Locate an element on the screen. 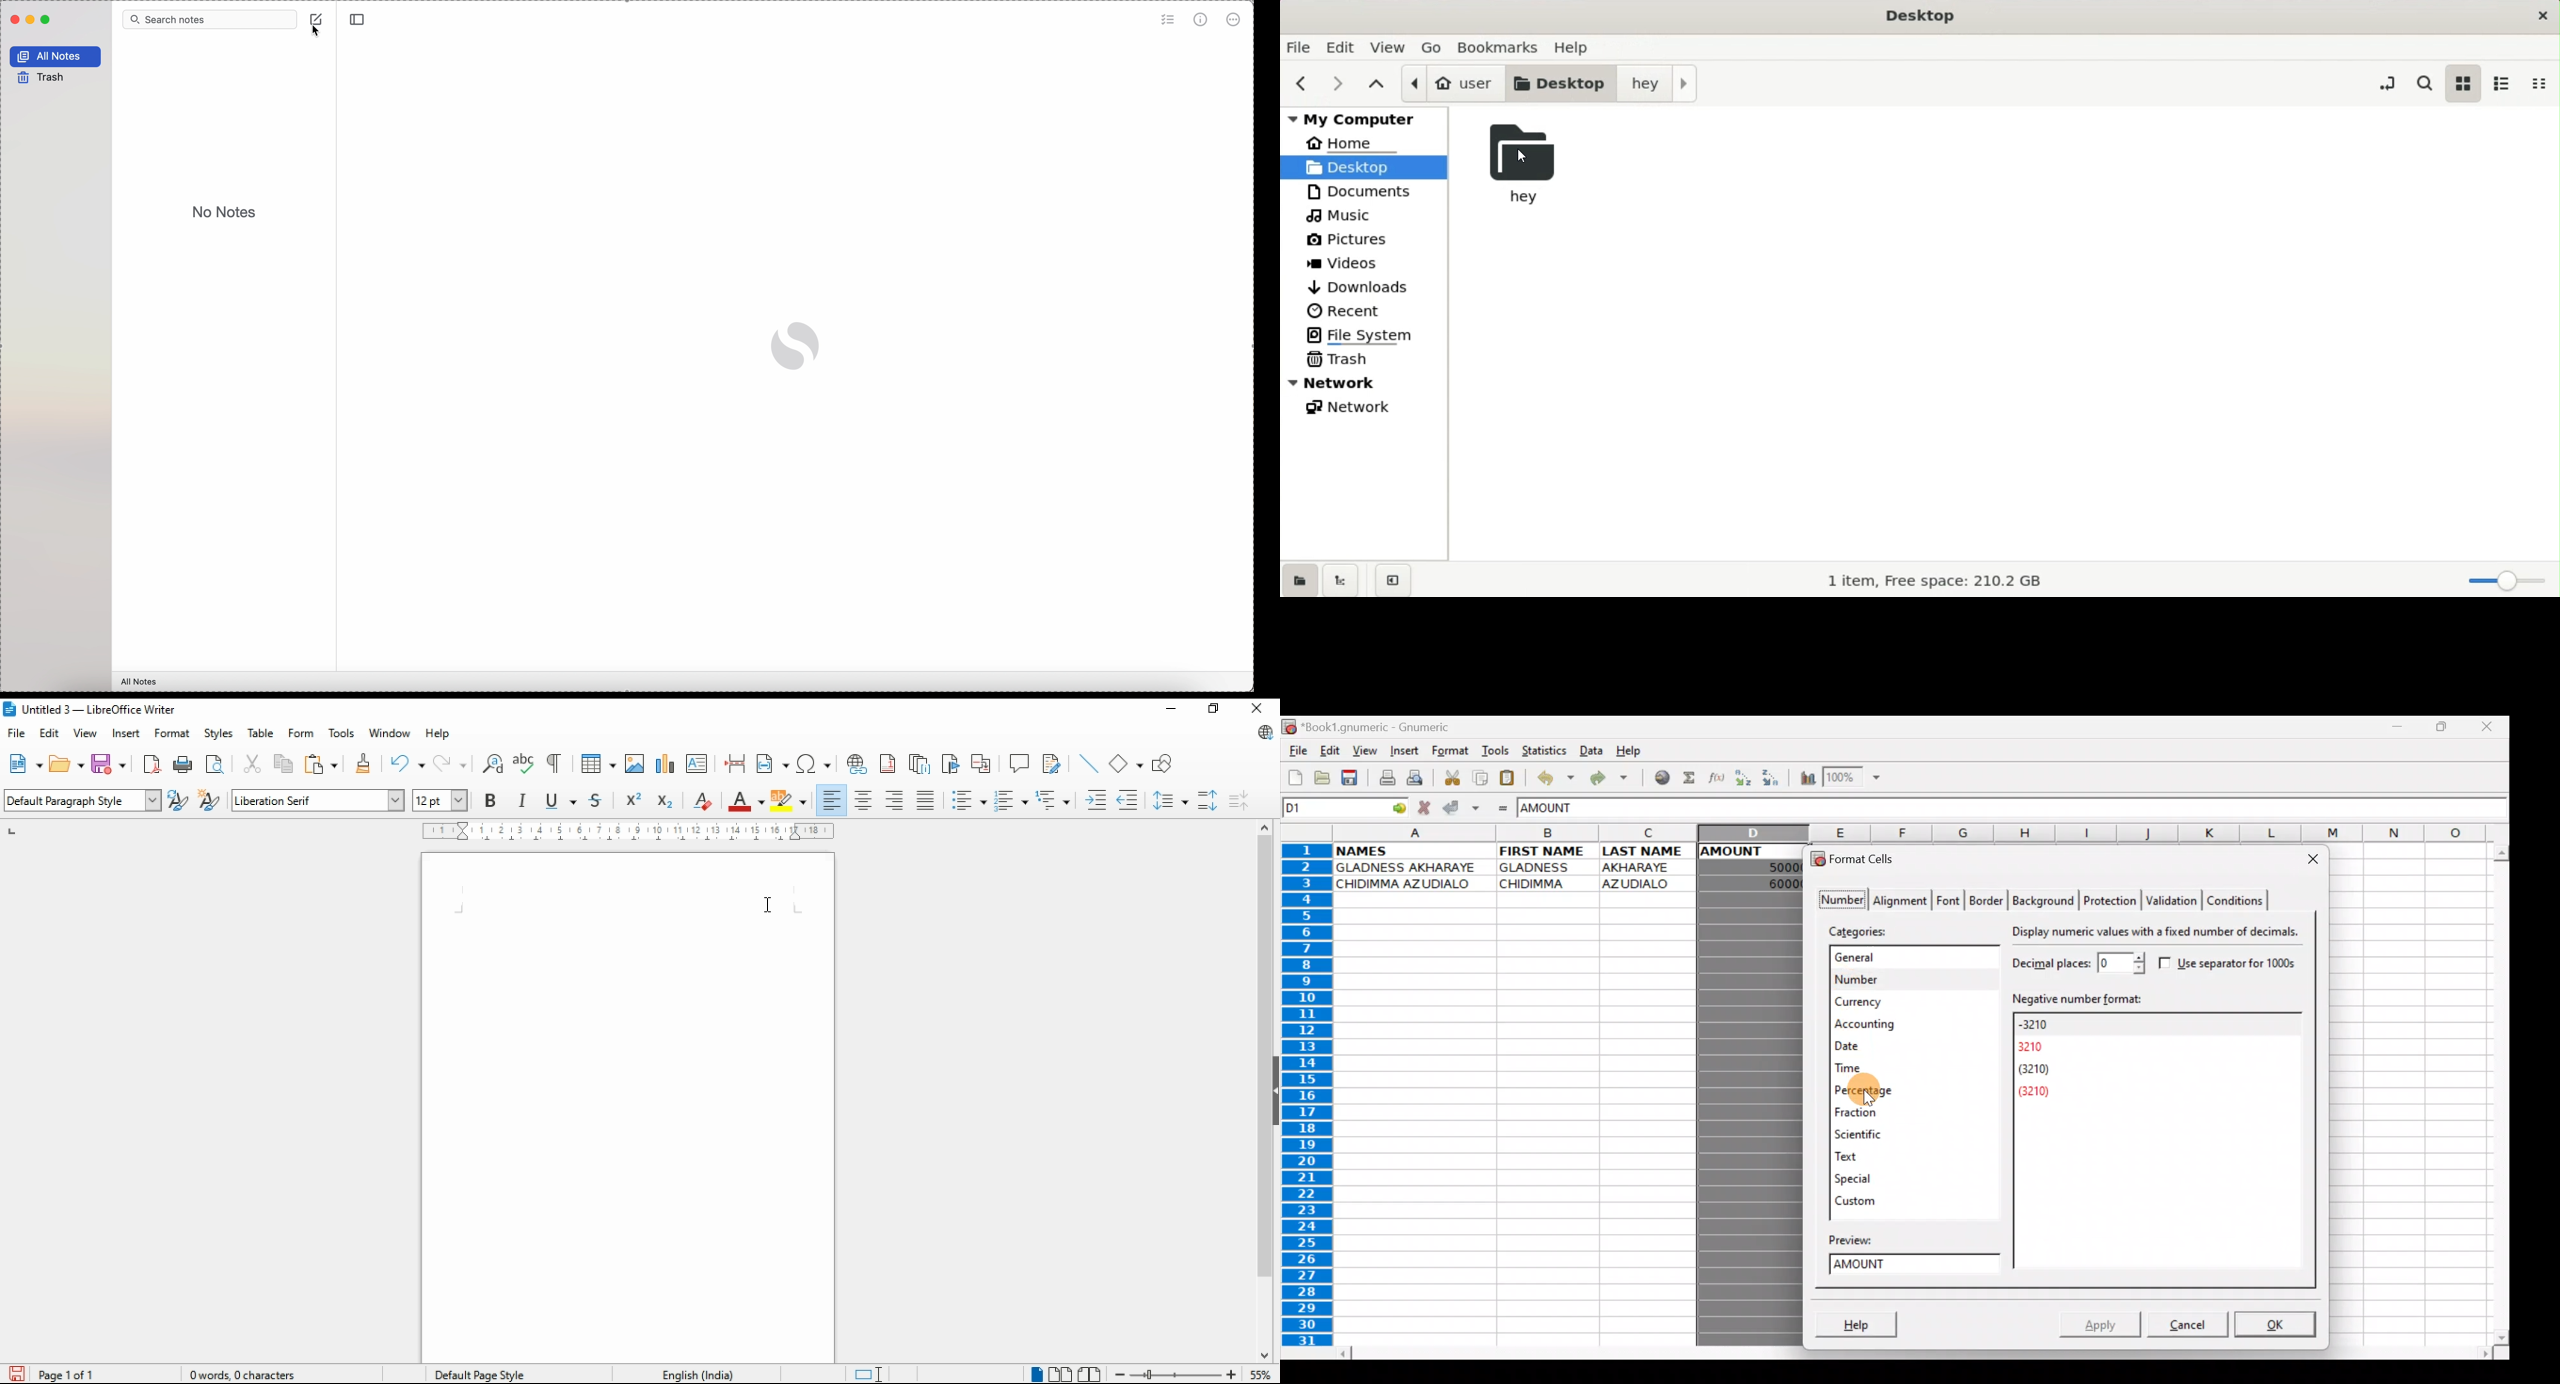  align center is located at coordinates (865, 800).